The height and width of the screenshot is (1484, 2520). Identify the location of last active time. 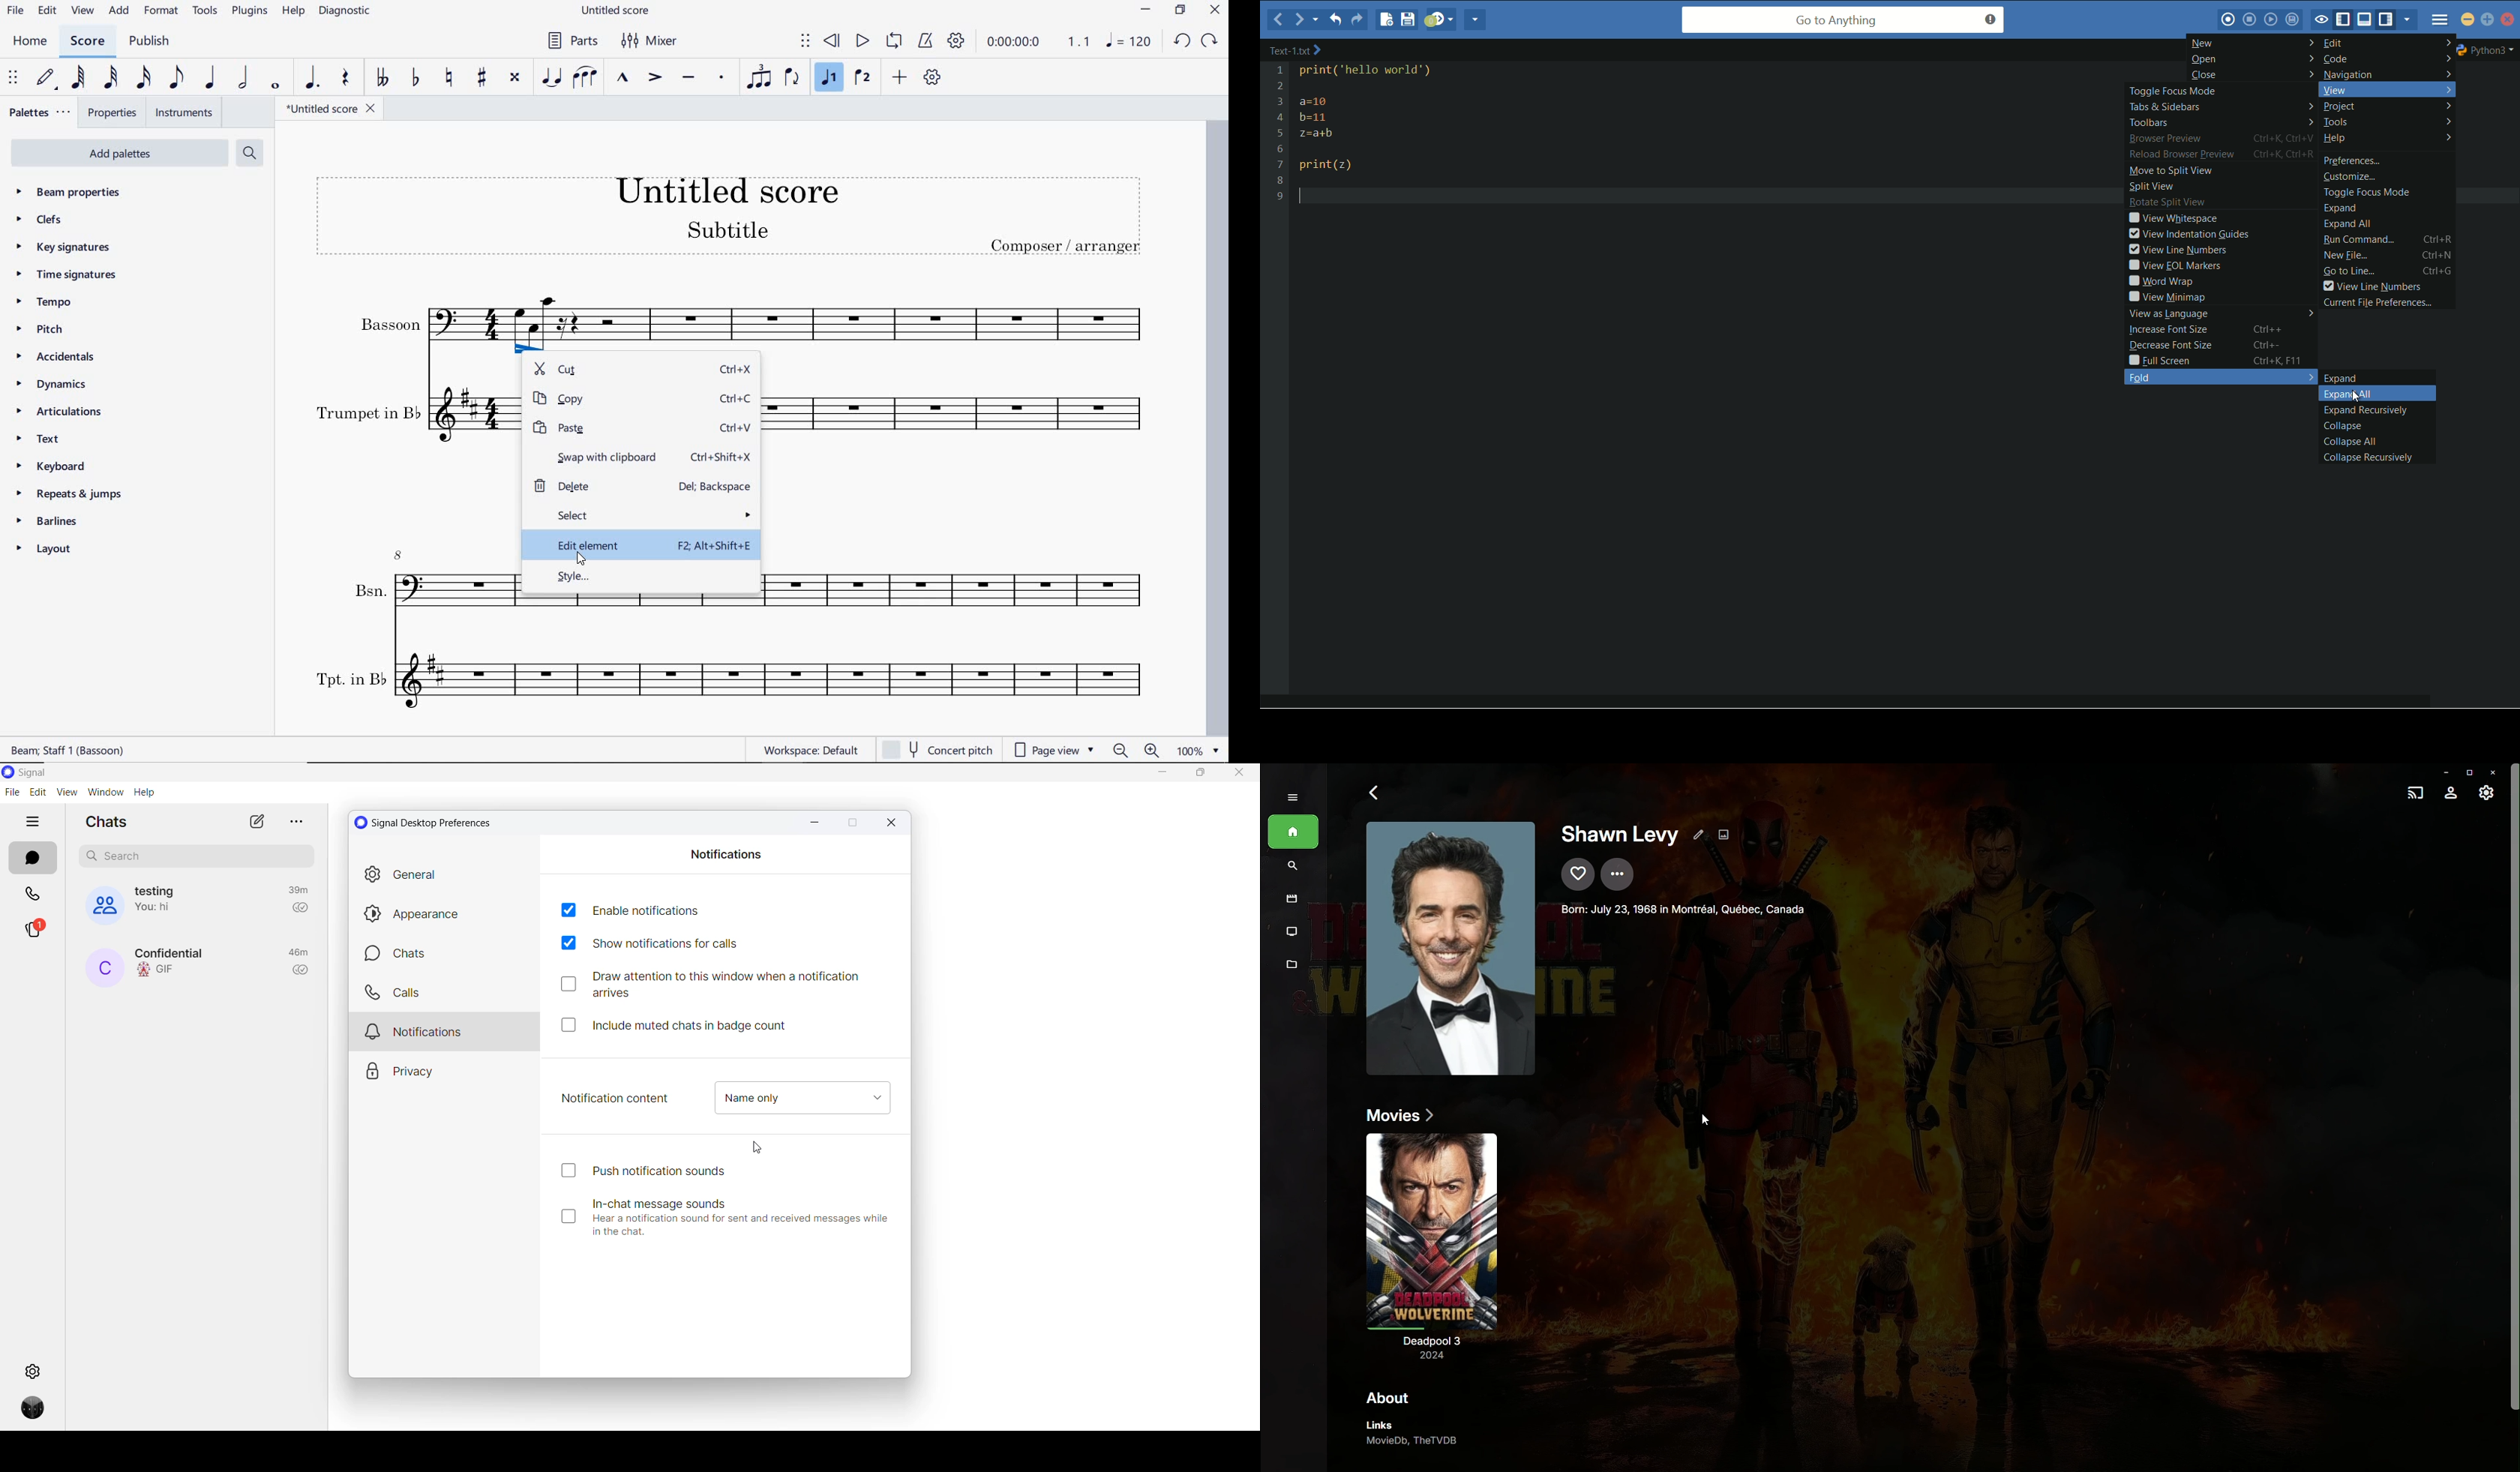
(299, 954).